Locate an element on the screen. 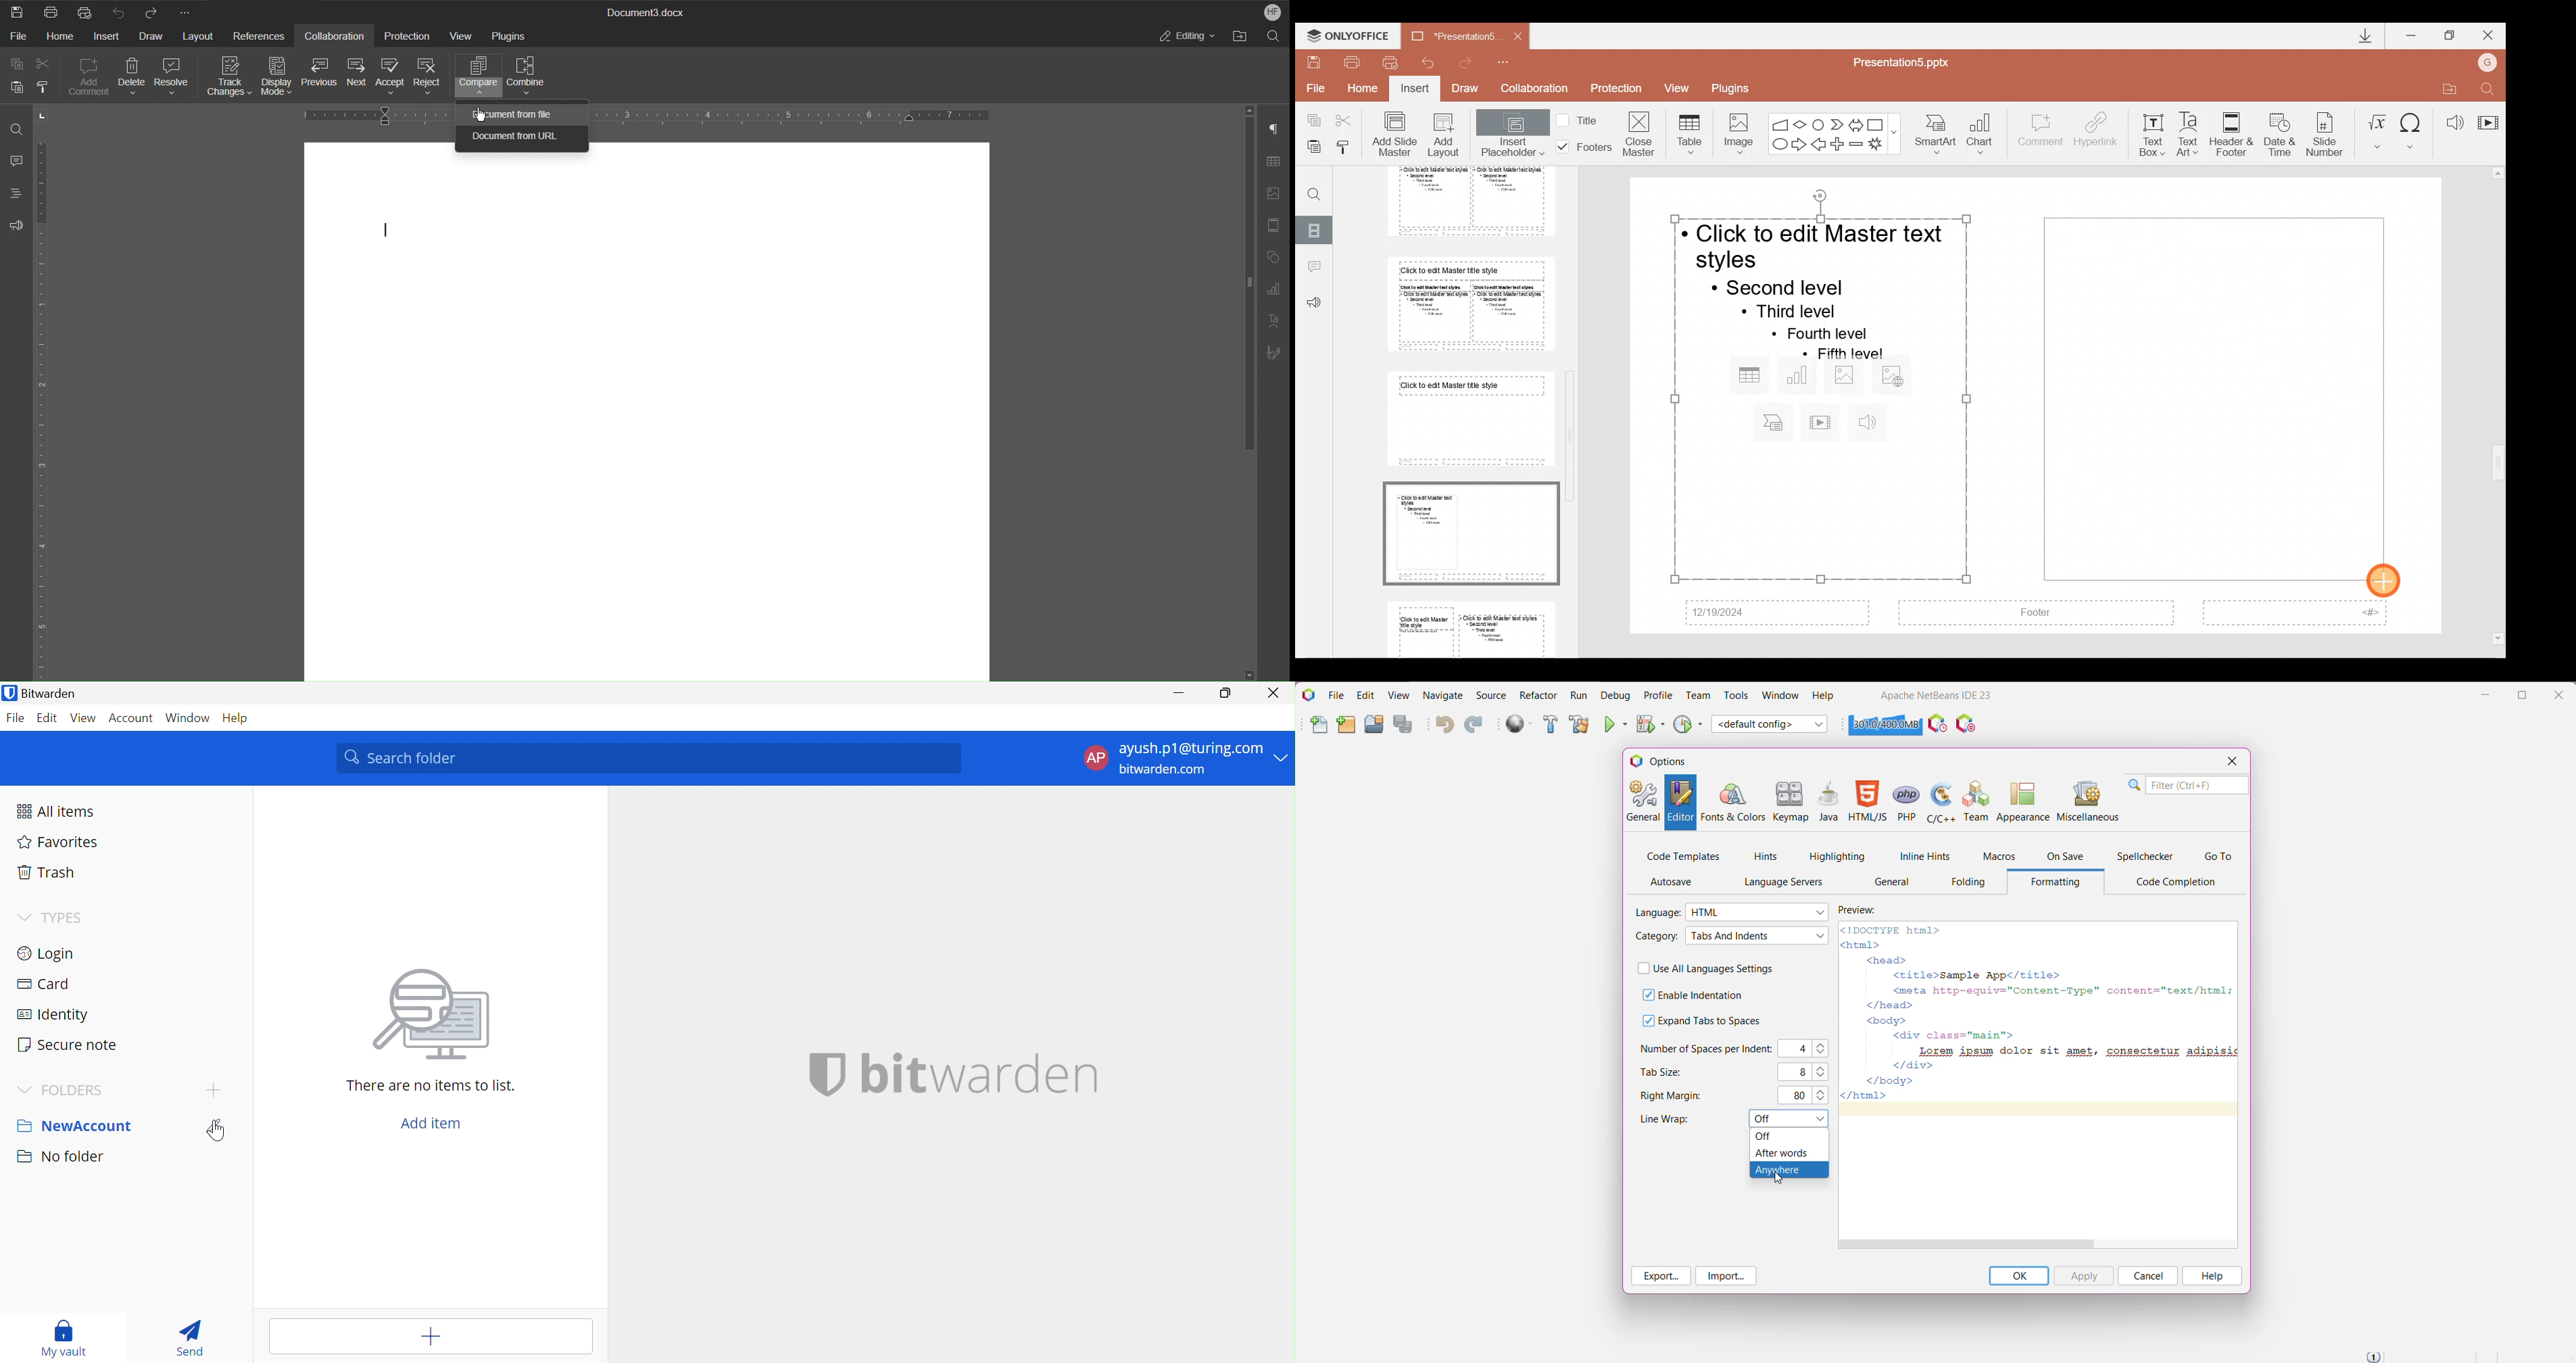 Image resolution: width=2576 pixels, height=1372 pixels. Equation is located at coordinates (2376, 129).